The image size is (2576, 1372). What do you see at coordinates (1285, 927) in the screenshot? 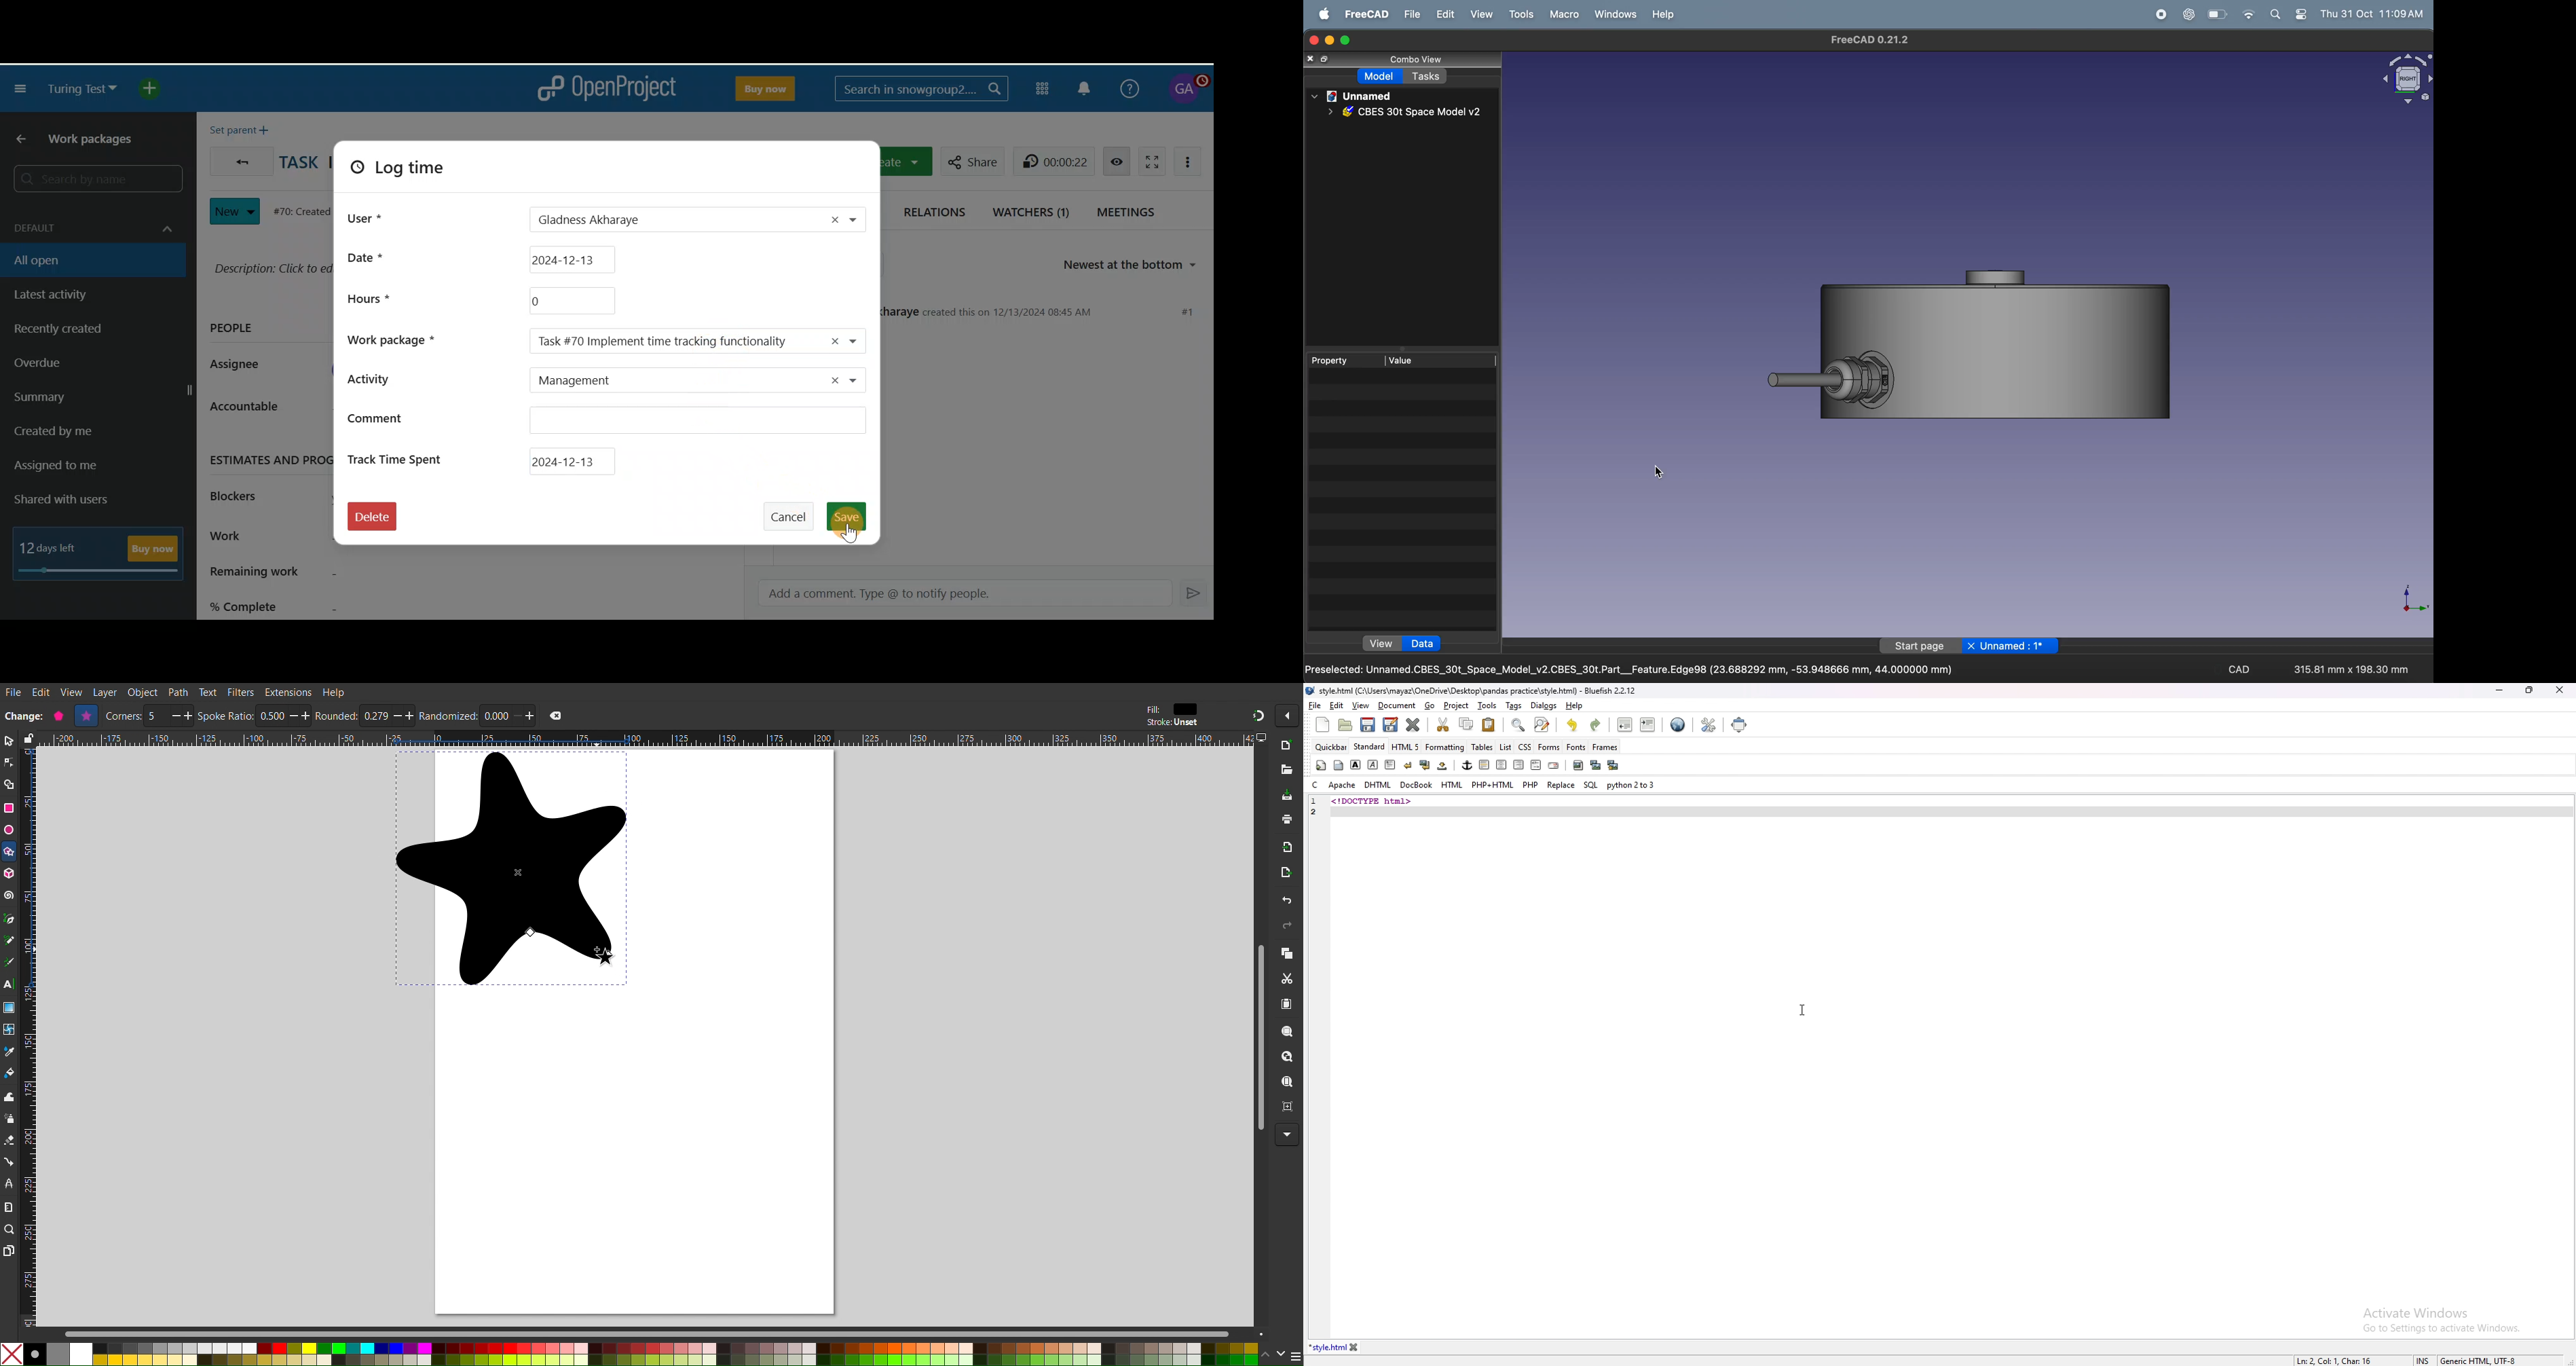
I see `Redo` at bounding box center [1285, 927].